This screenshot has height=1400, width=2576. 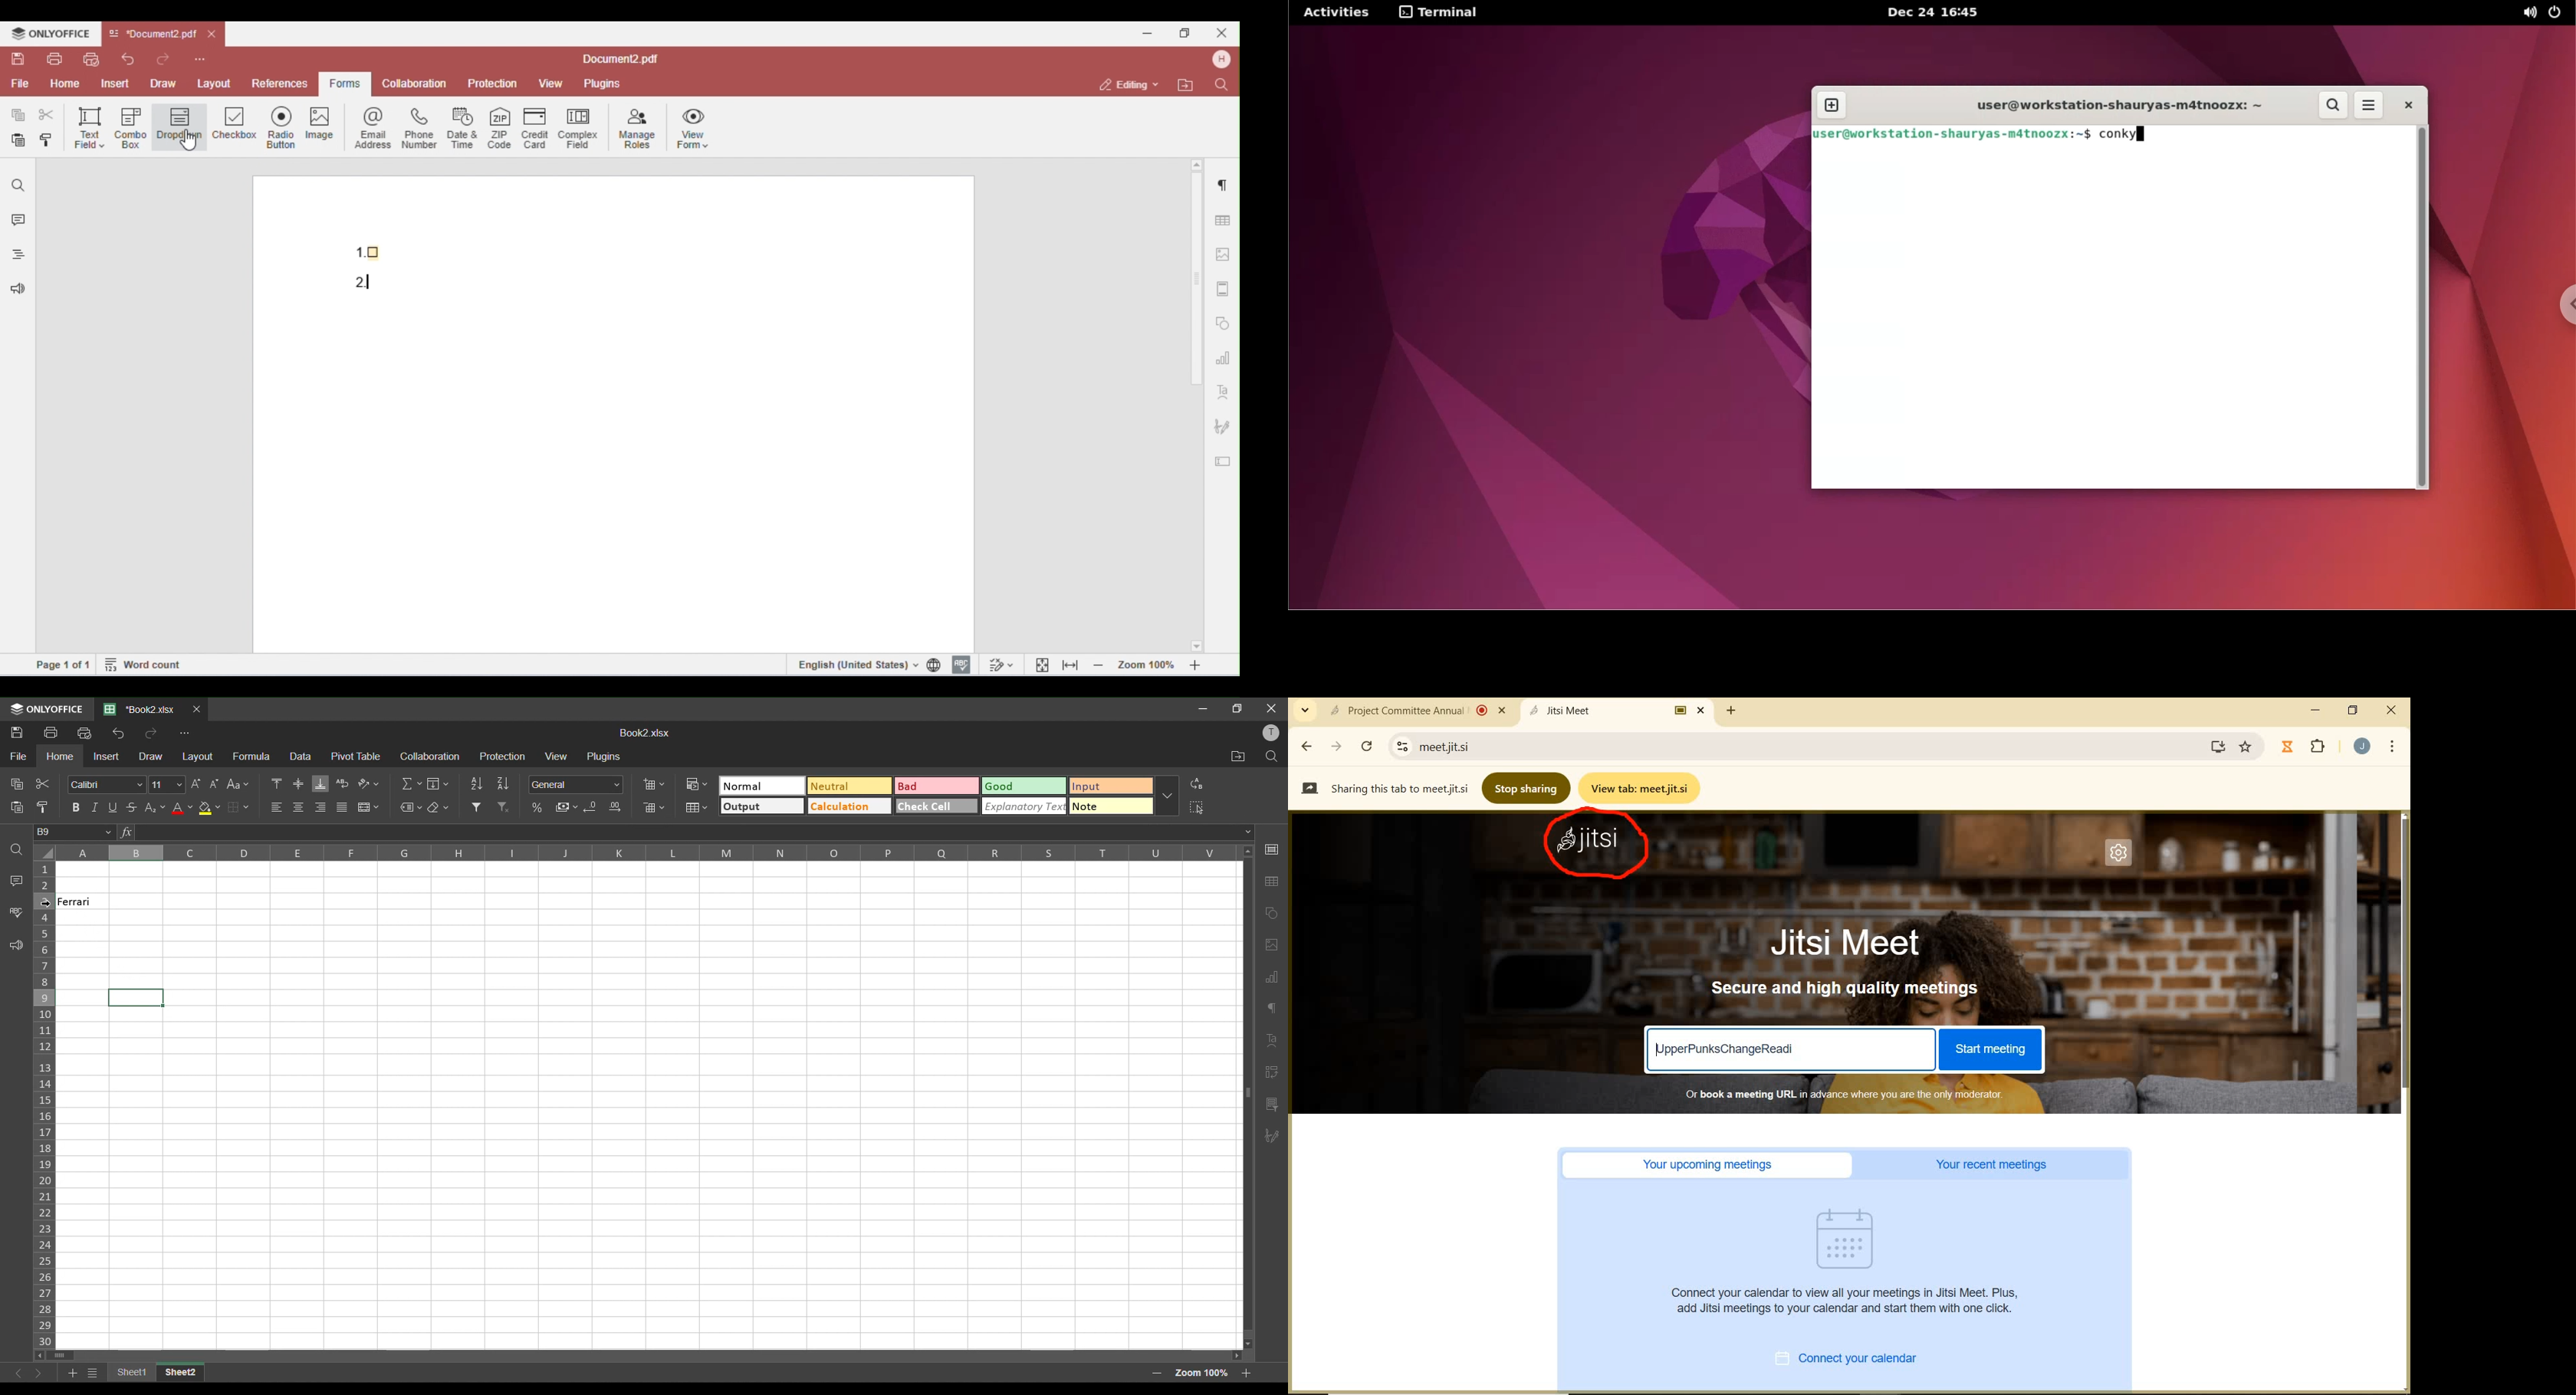 I want to click on charts, so click(x=1275, y=978).